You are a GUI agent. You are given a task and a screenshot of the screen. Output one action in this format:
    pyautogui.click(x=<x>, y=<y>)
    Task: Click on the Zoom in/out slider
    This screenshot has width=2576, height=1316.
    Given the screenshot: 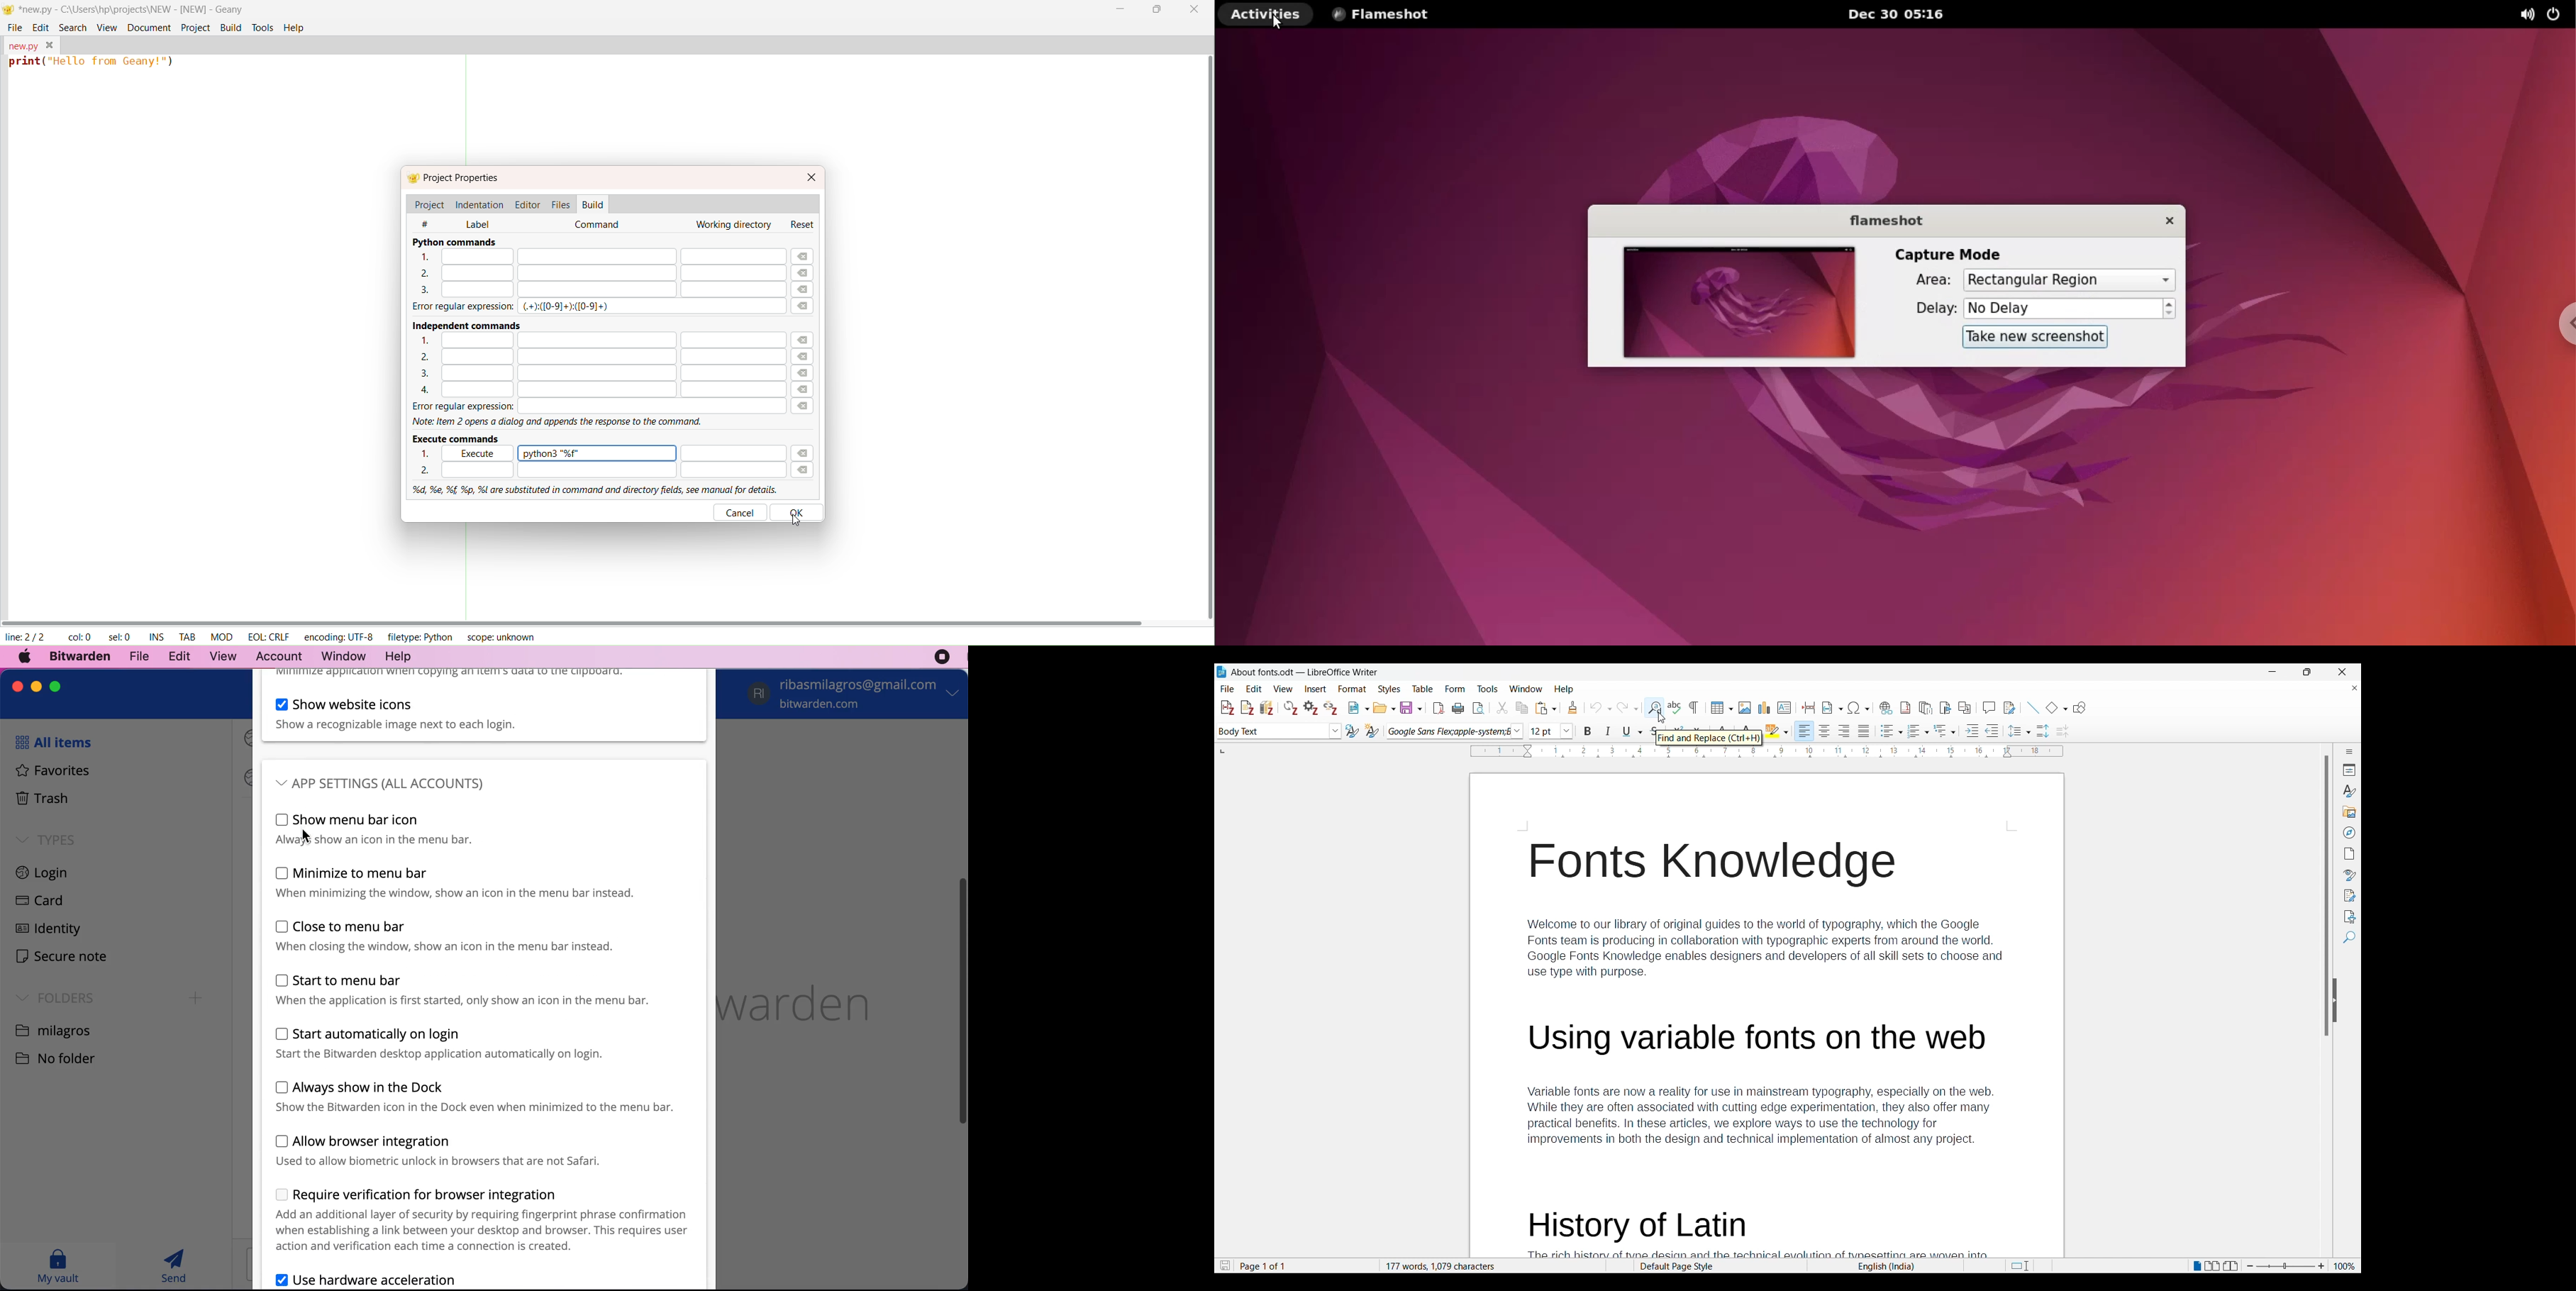 What is the action you would take?
    pyautogui.click(x=2286, y=1266)
    